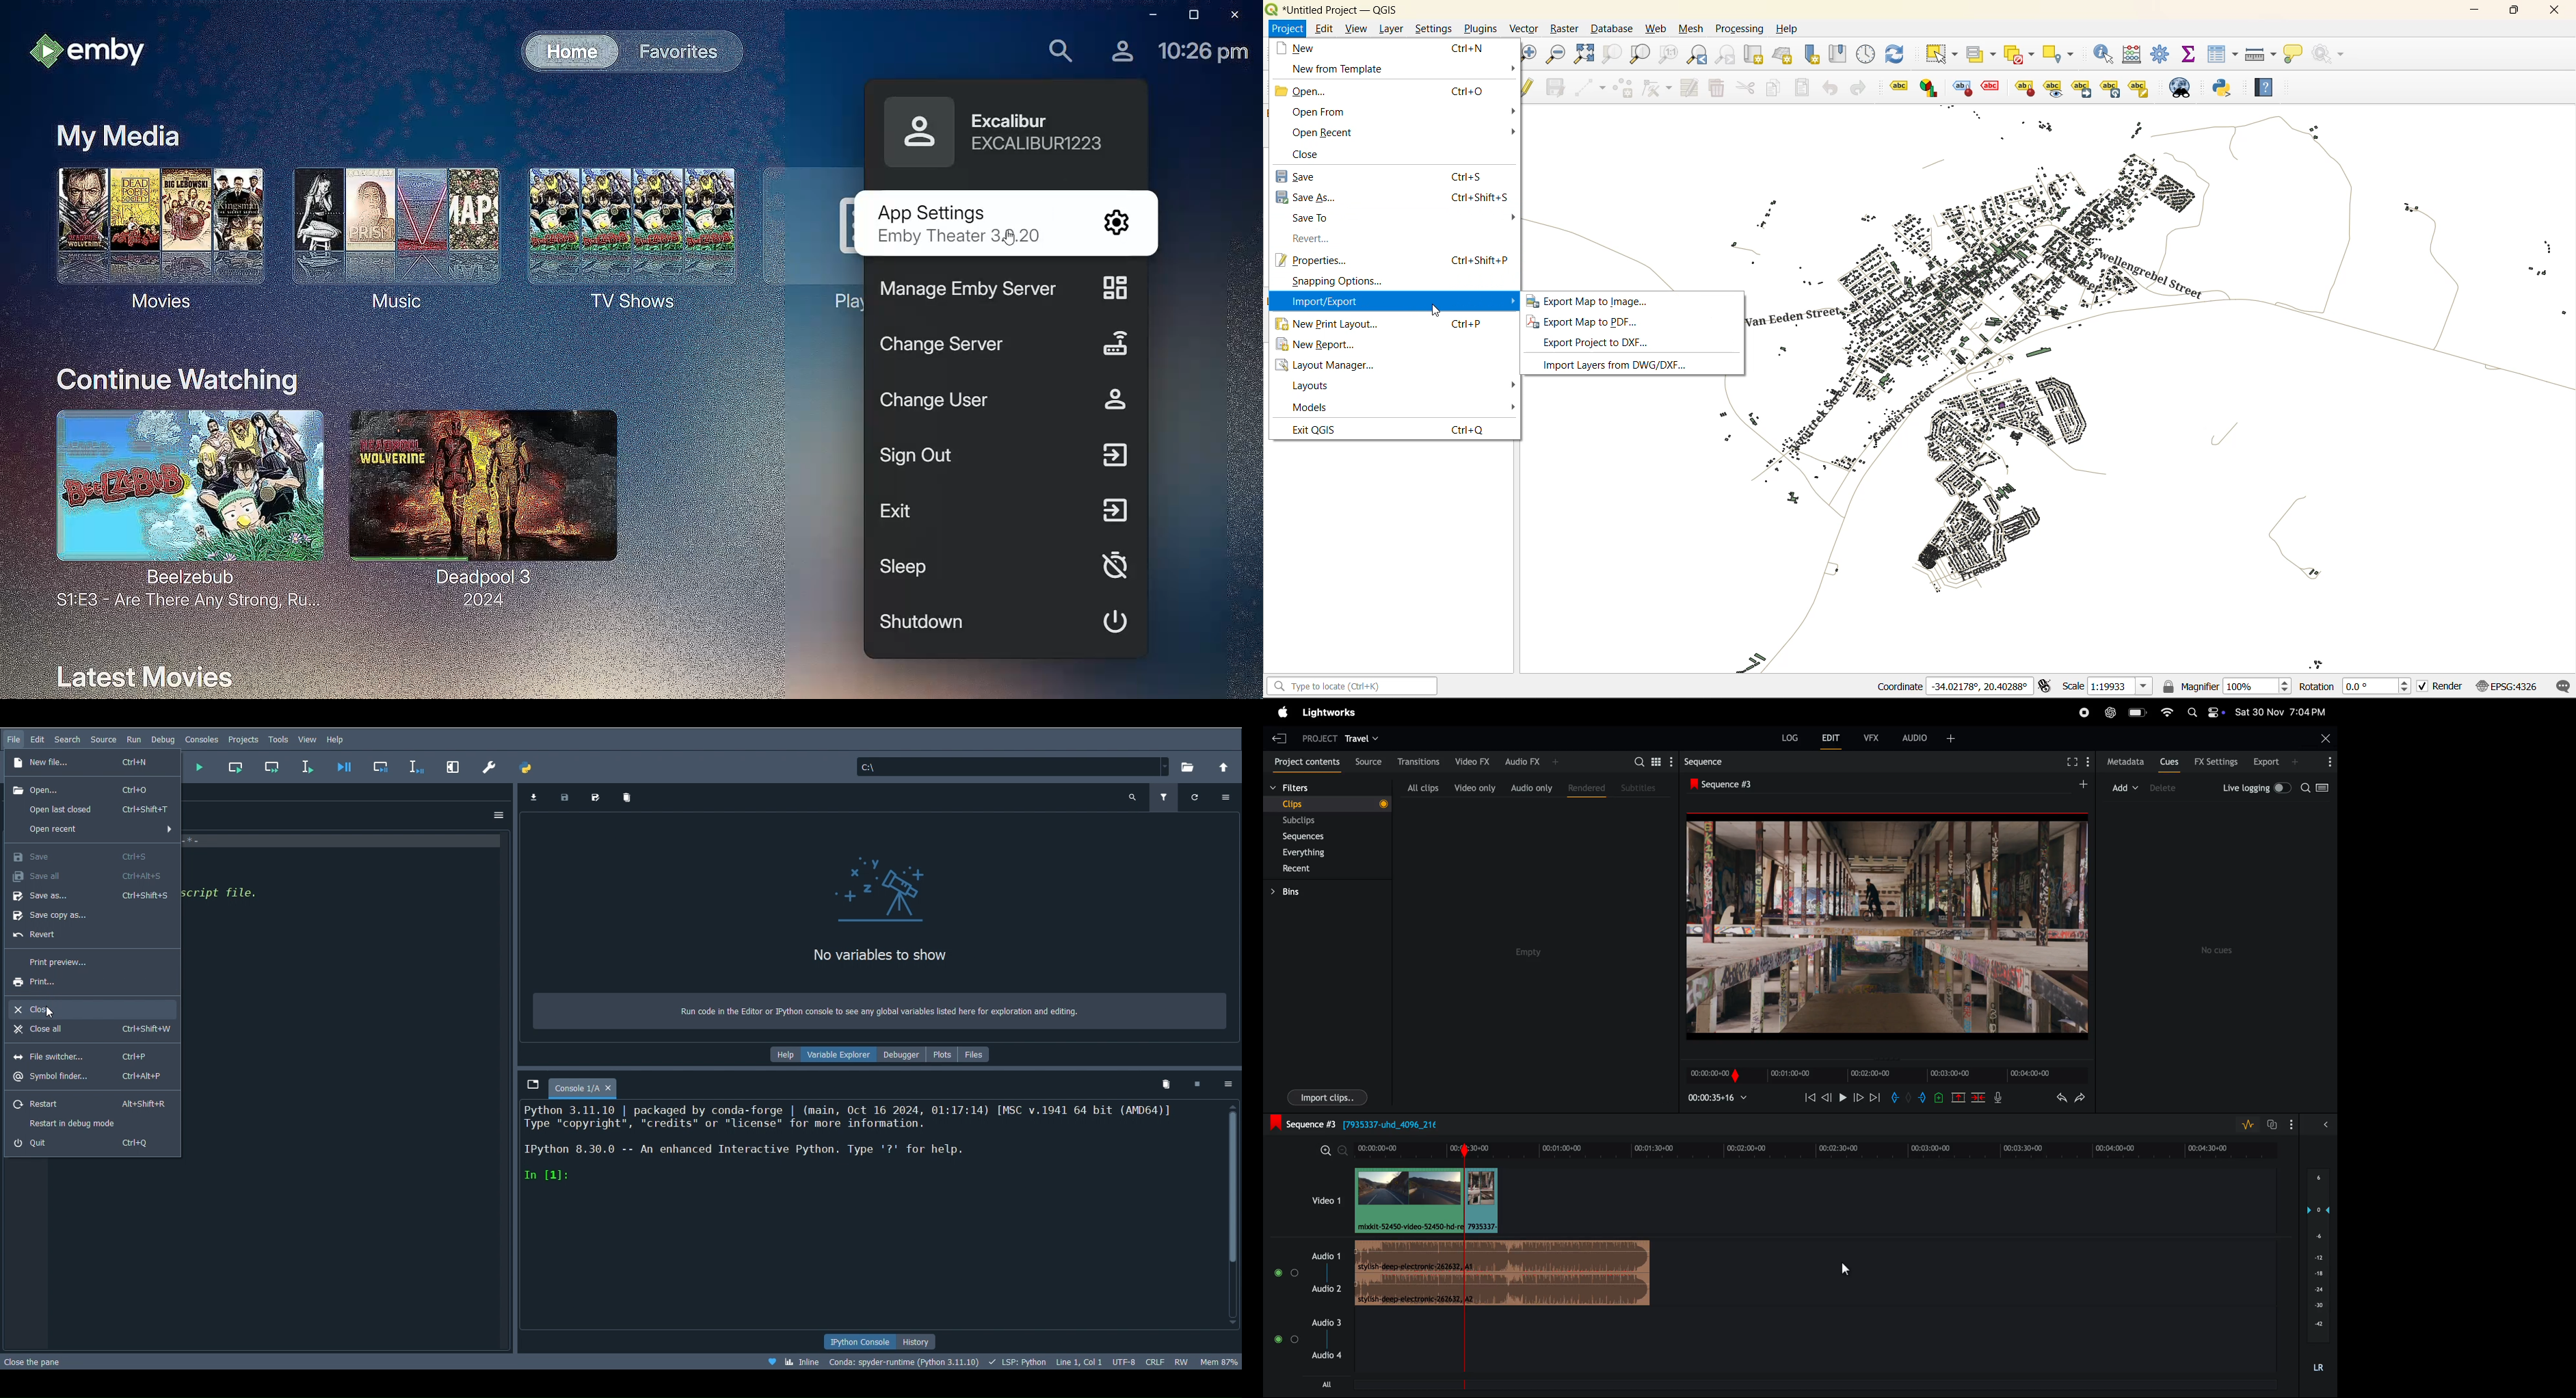  Describe the element at coordinates (857, 1340) in the screenshot. I see `IPython console` at that location.